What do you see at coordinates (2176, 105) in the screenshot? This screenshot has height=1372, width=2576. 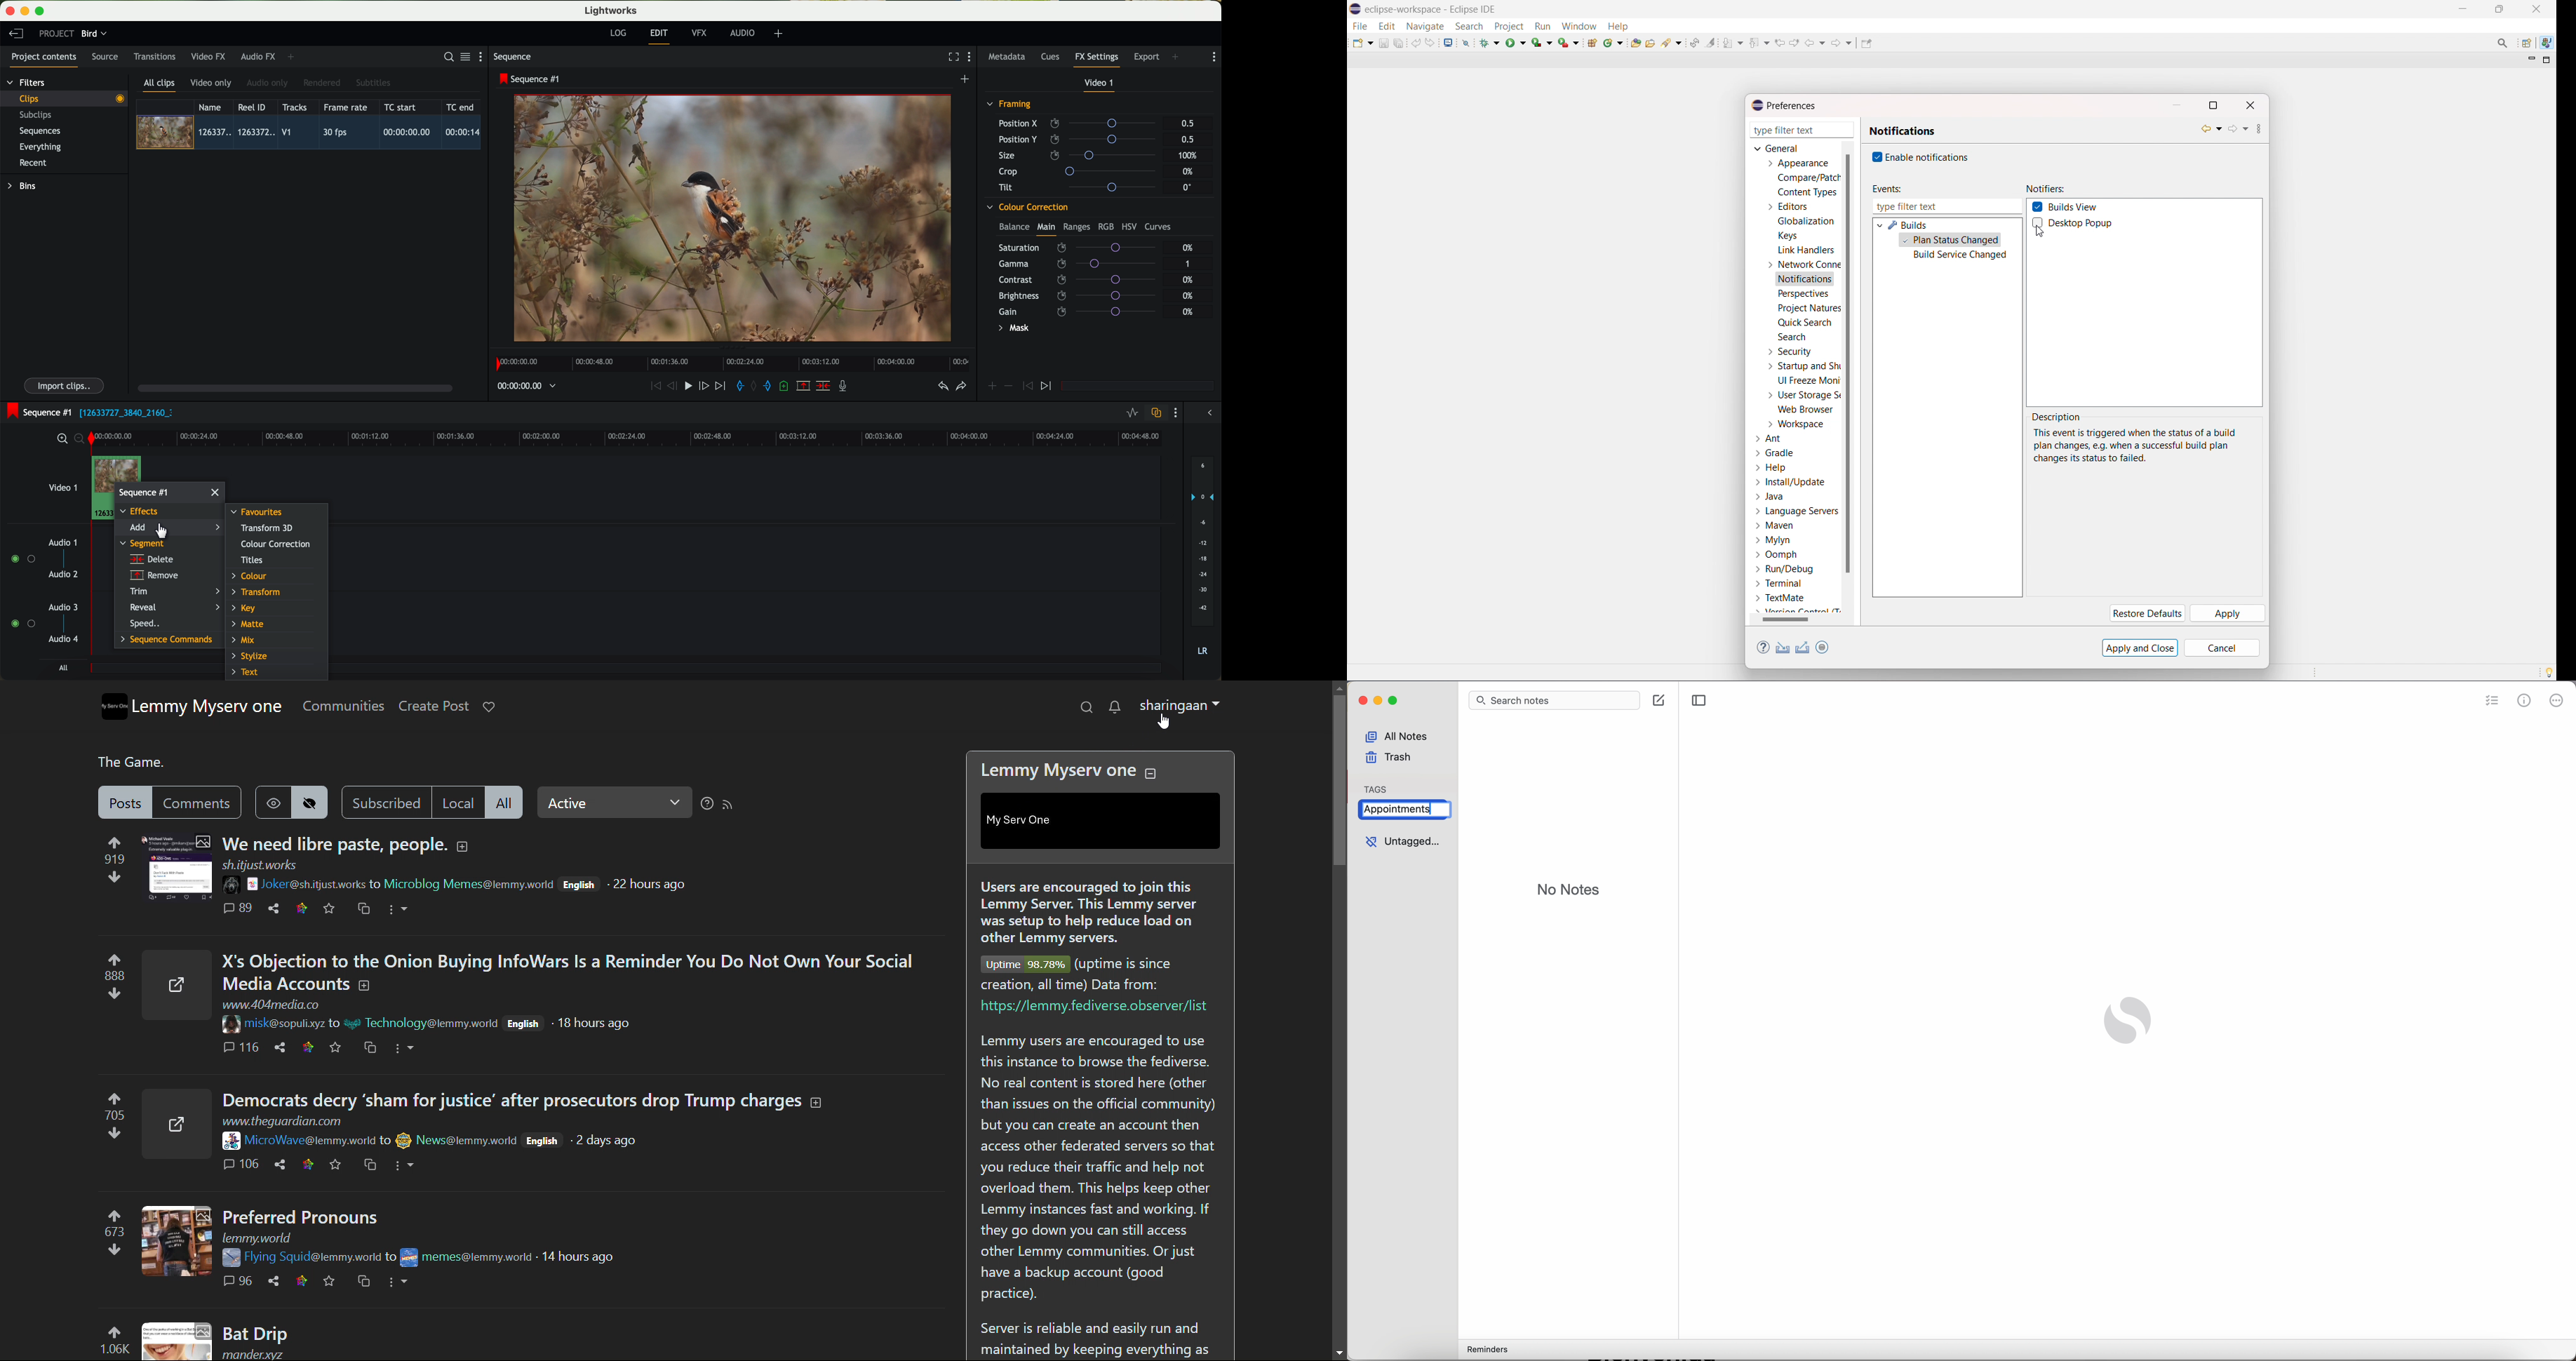 I see `minimize dialogbox` at bounding box center [2176, 105].